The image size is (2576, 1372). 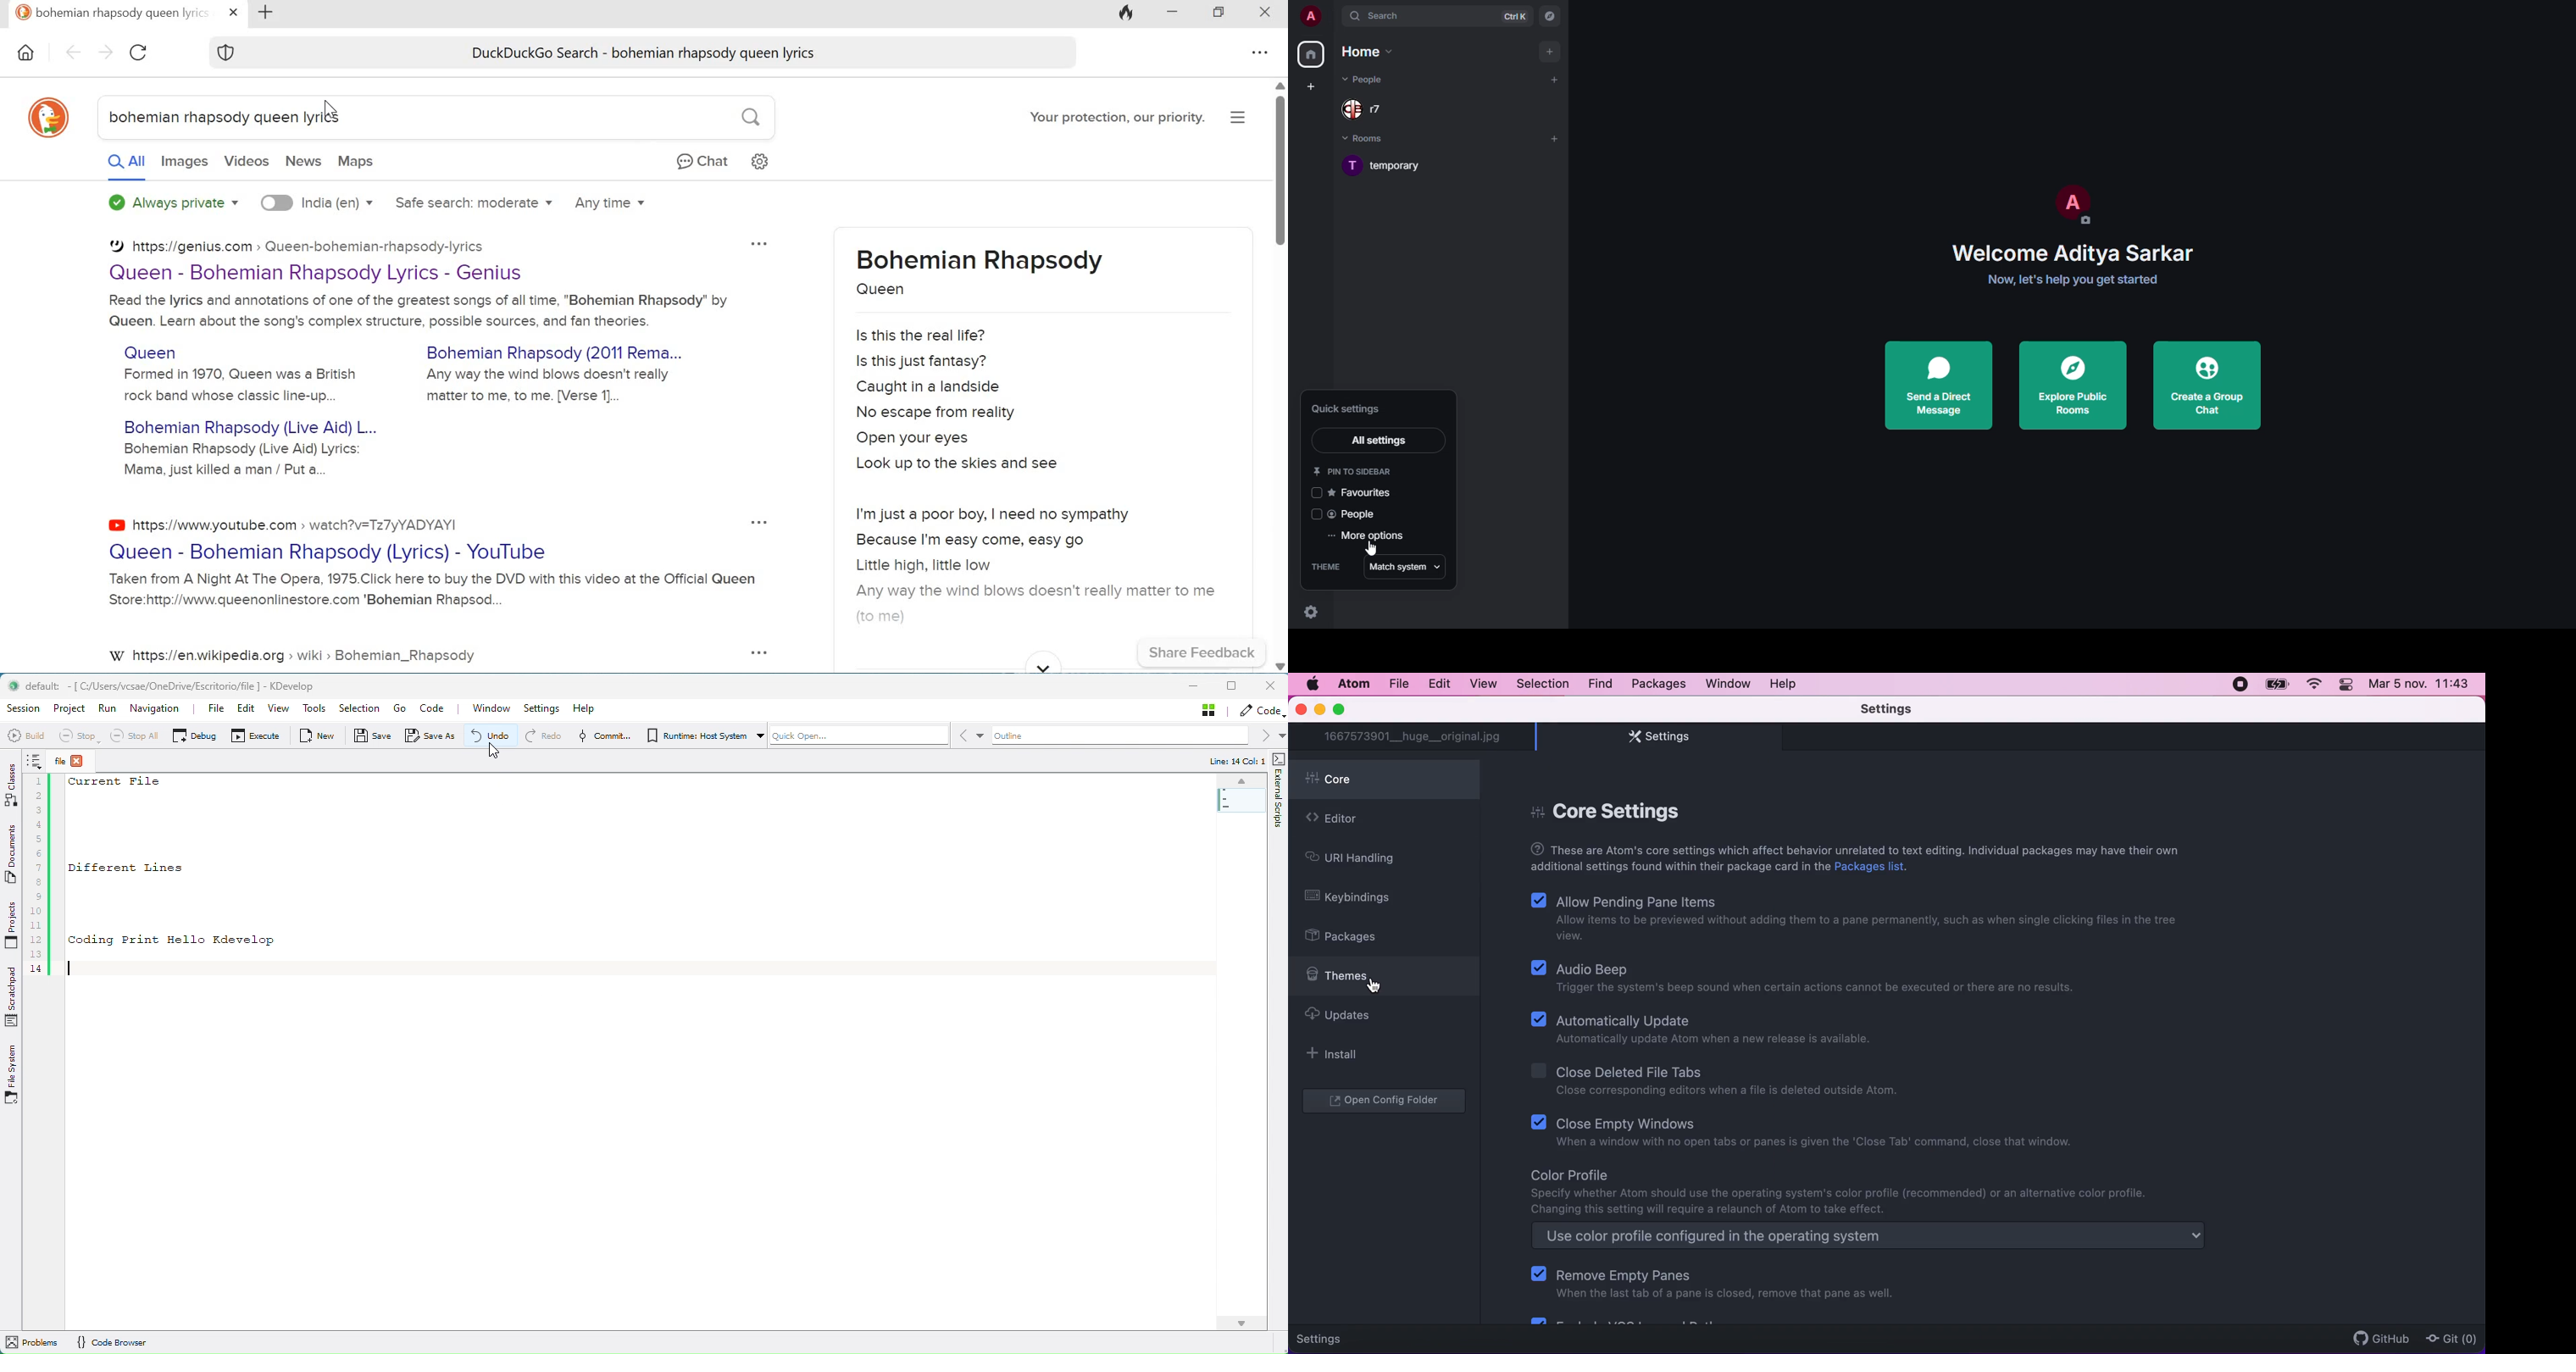 What do you see at coordinates (1338, 1336) in the screenshot?
I see `settings` at bounding box center [1338, 1336].